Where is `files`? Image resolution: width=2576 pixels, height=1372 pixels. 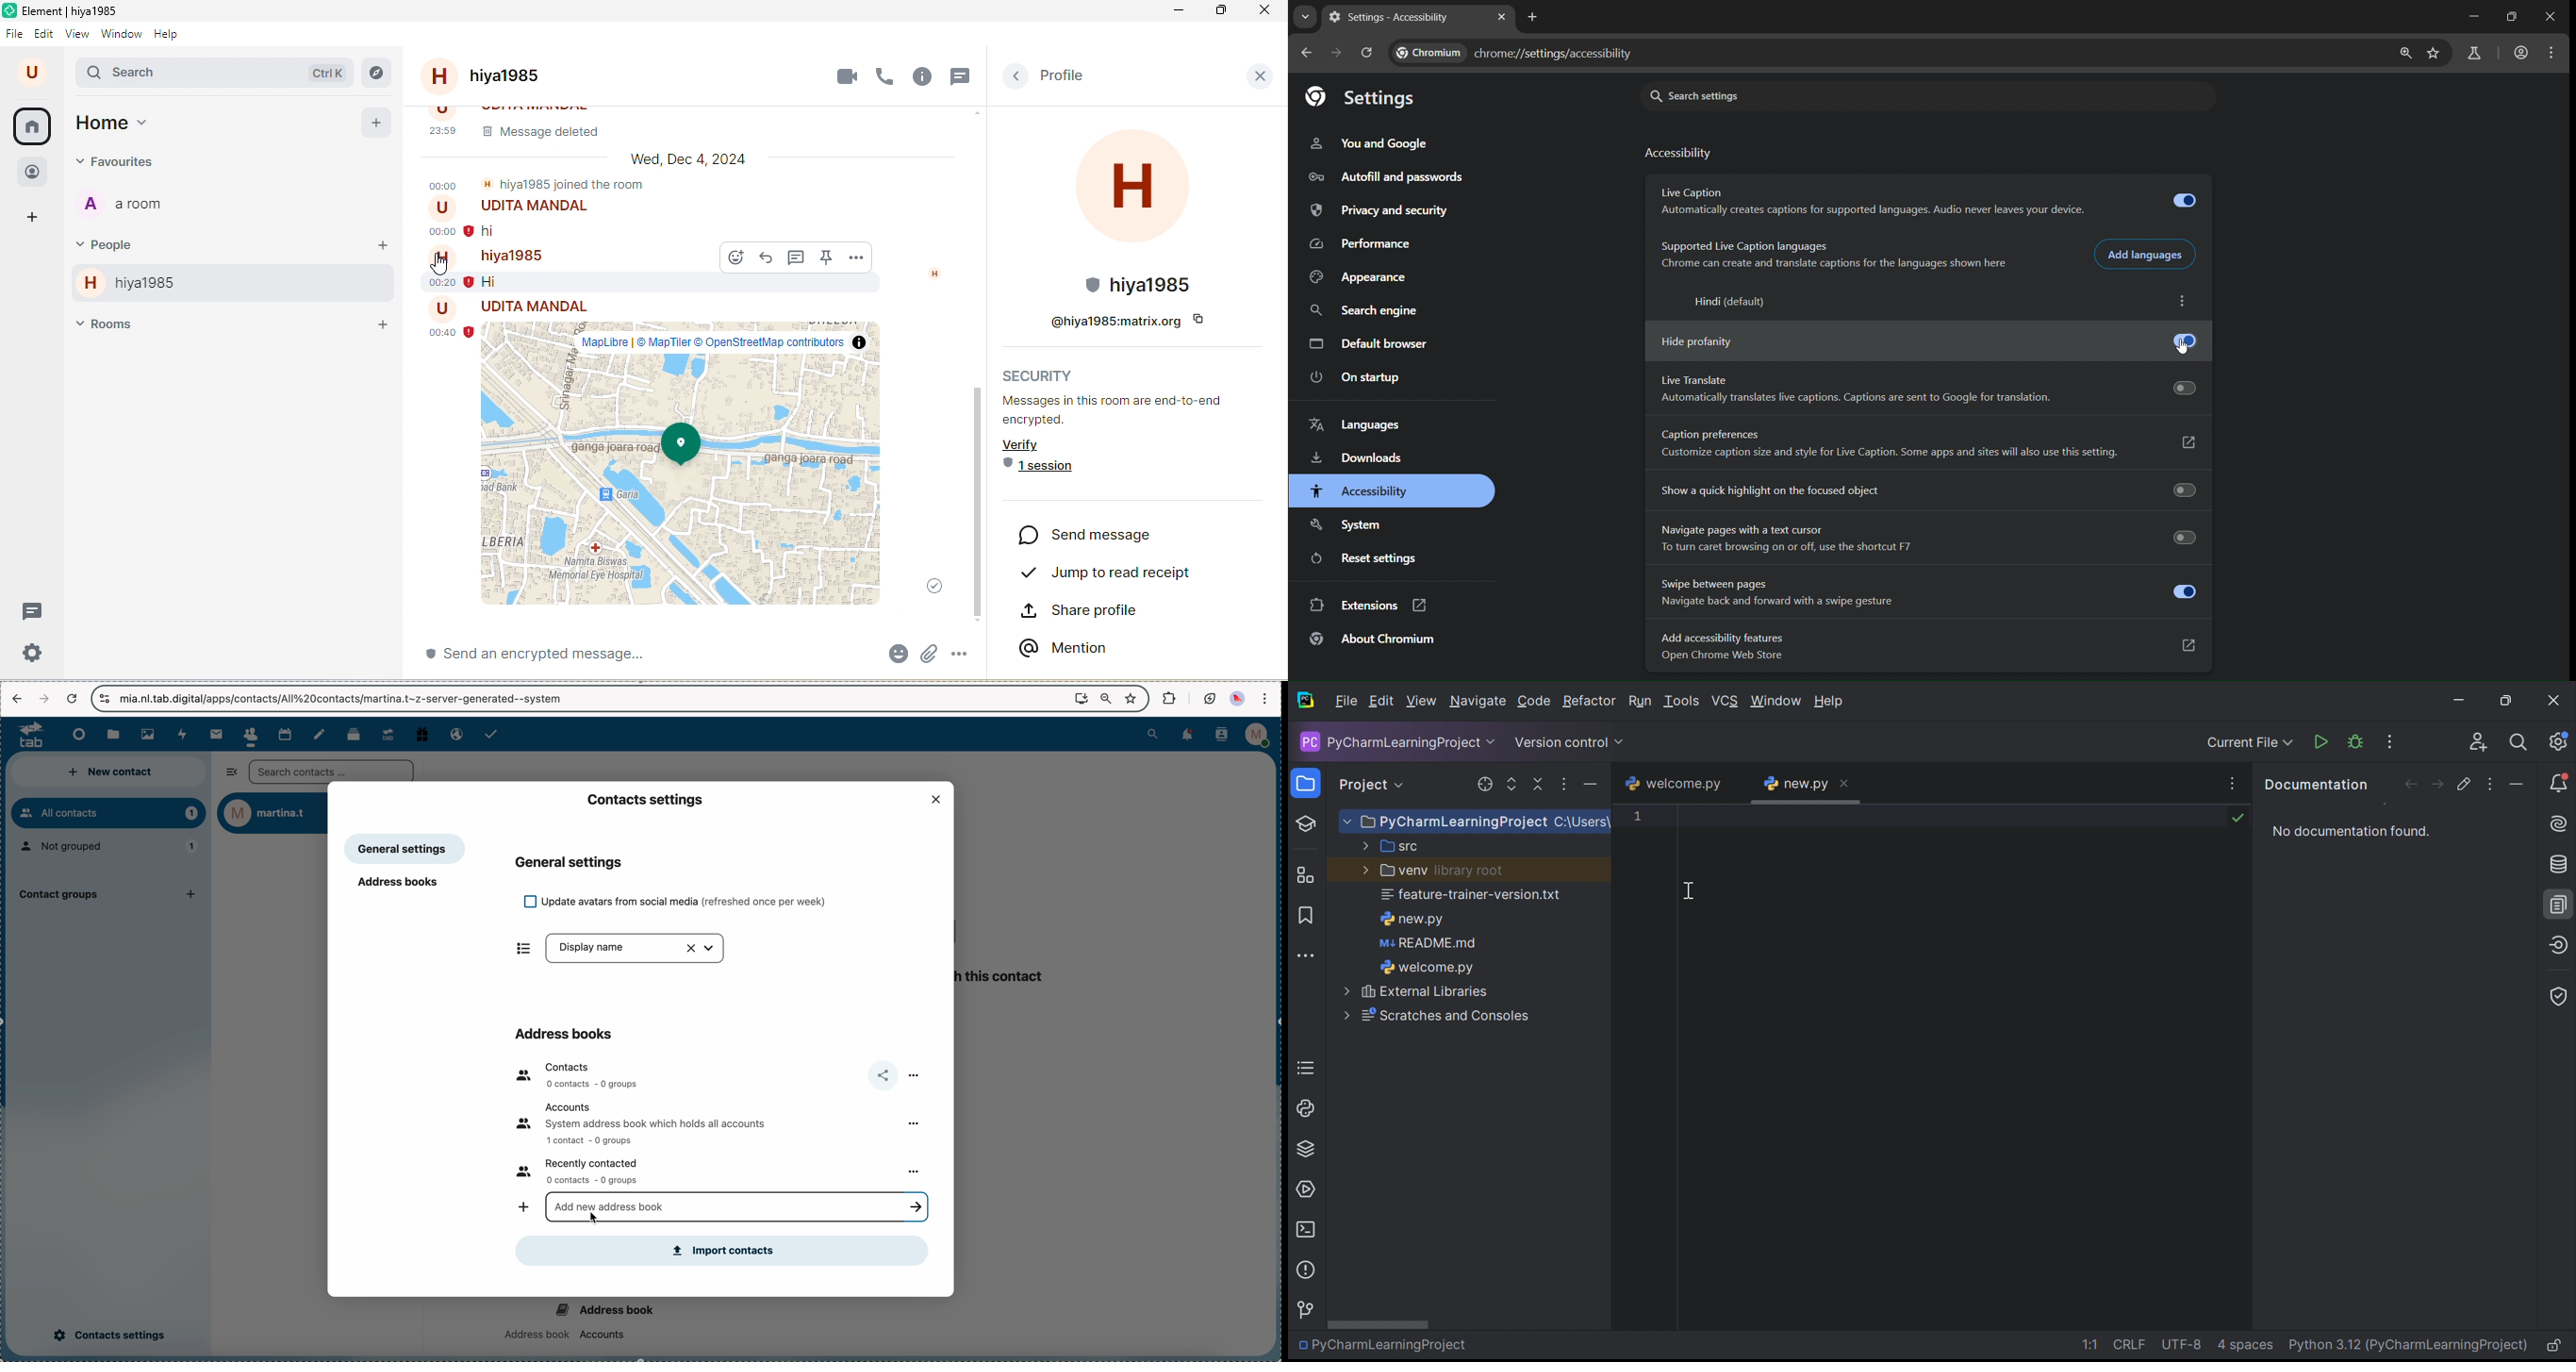 files is located at coordinates (115, 735).